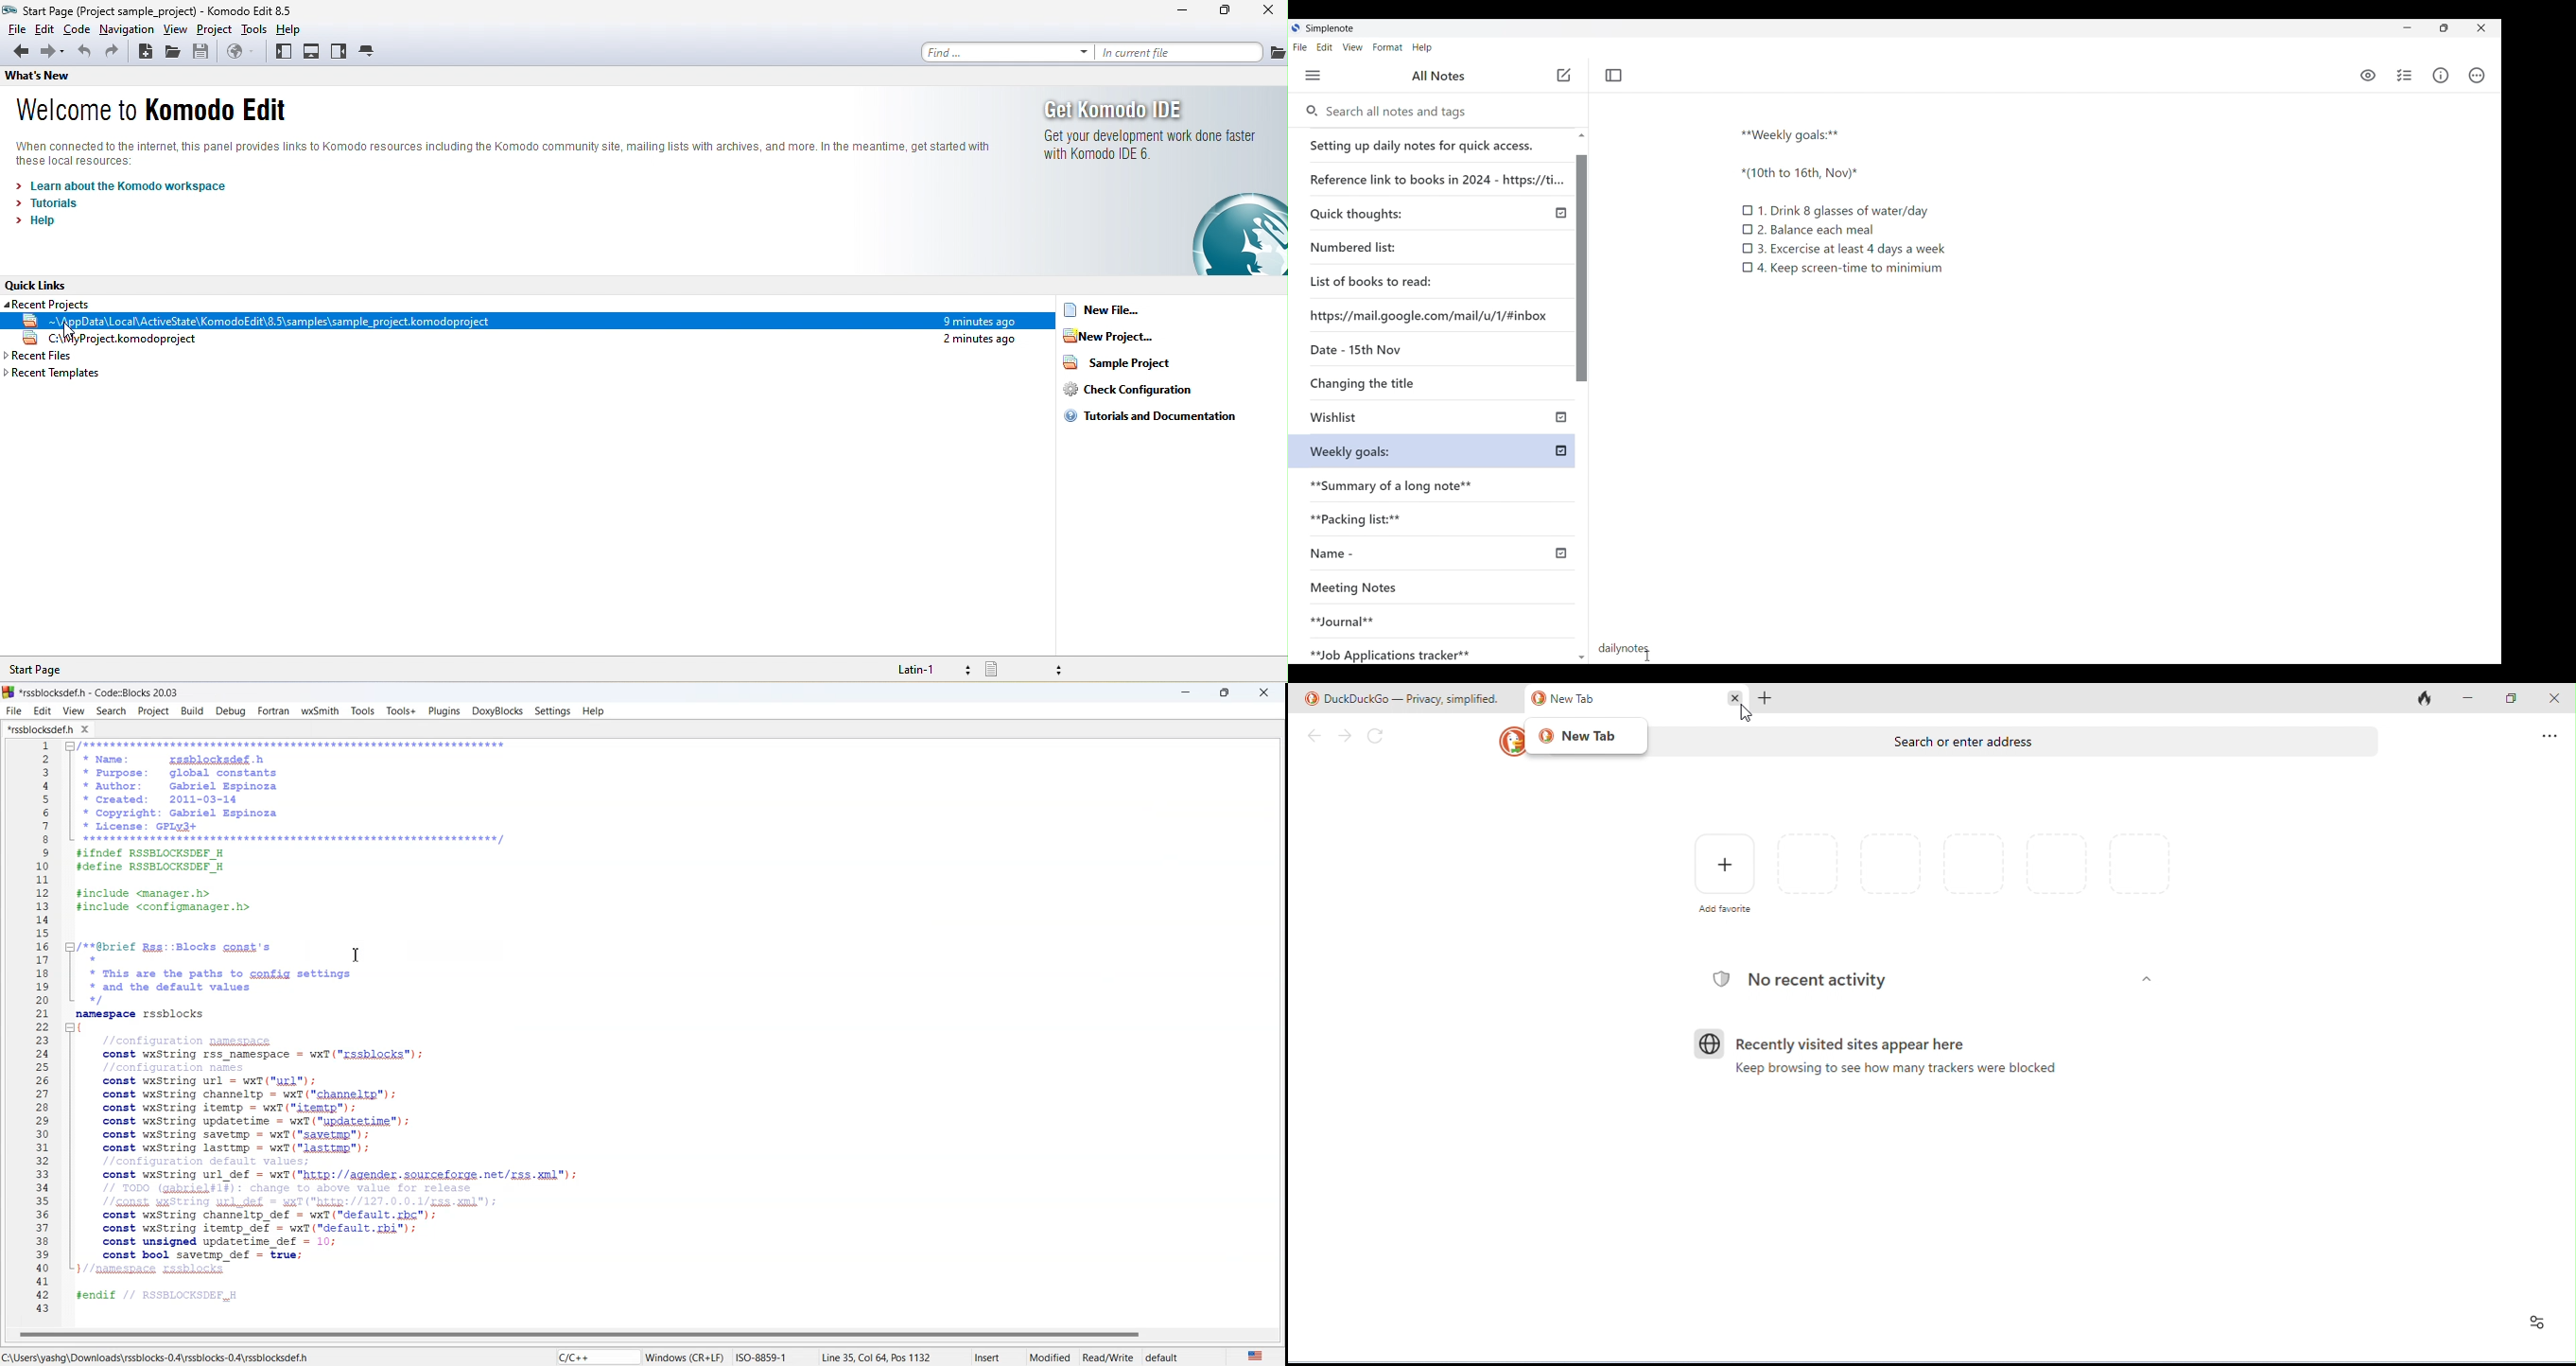  Describe the element at coordinates (1583, 402) in the screenshot. I see `Vertical slide bar` at that location.